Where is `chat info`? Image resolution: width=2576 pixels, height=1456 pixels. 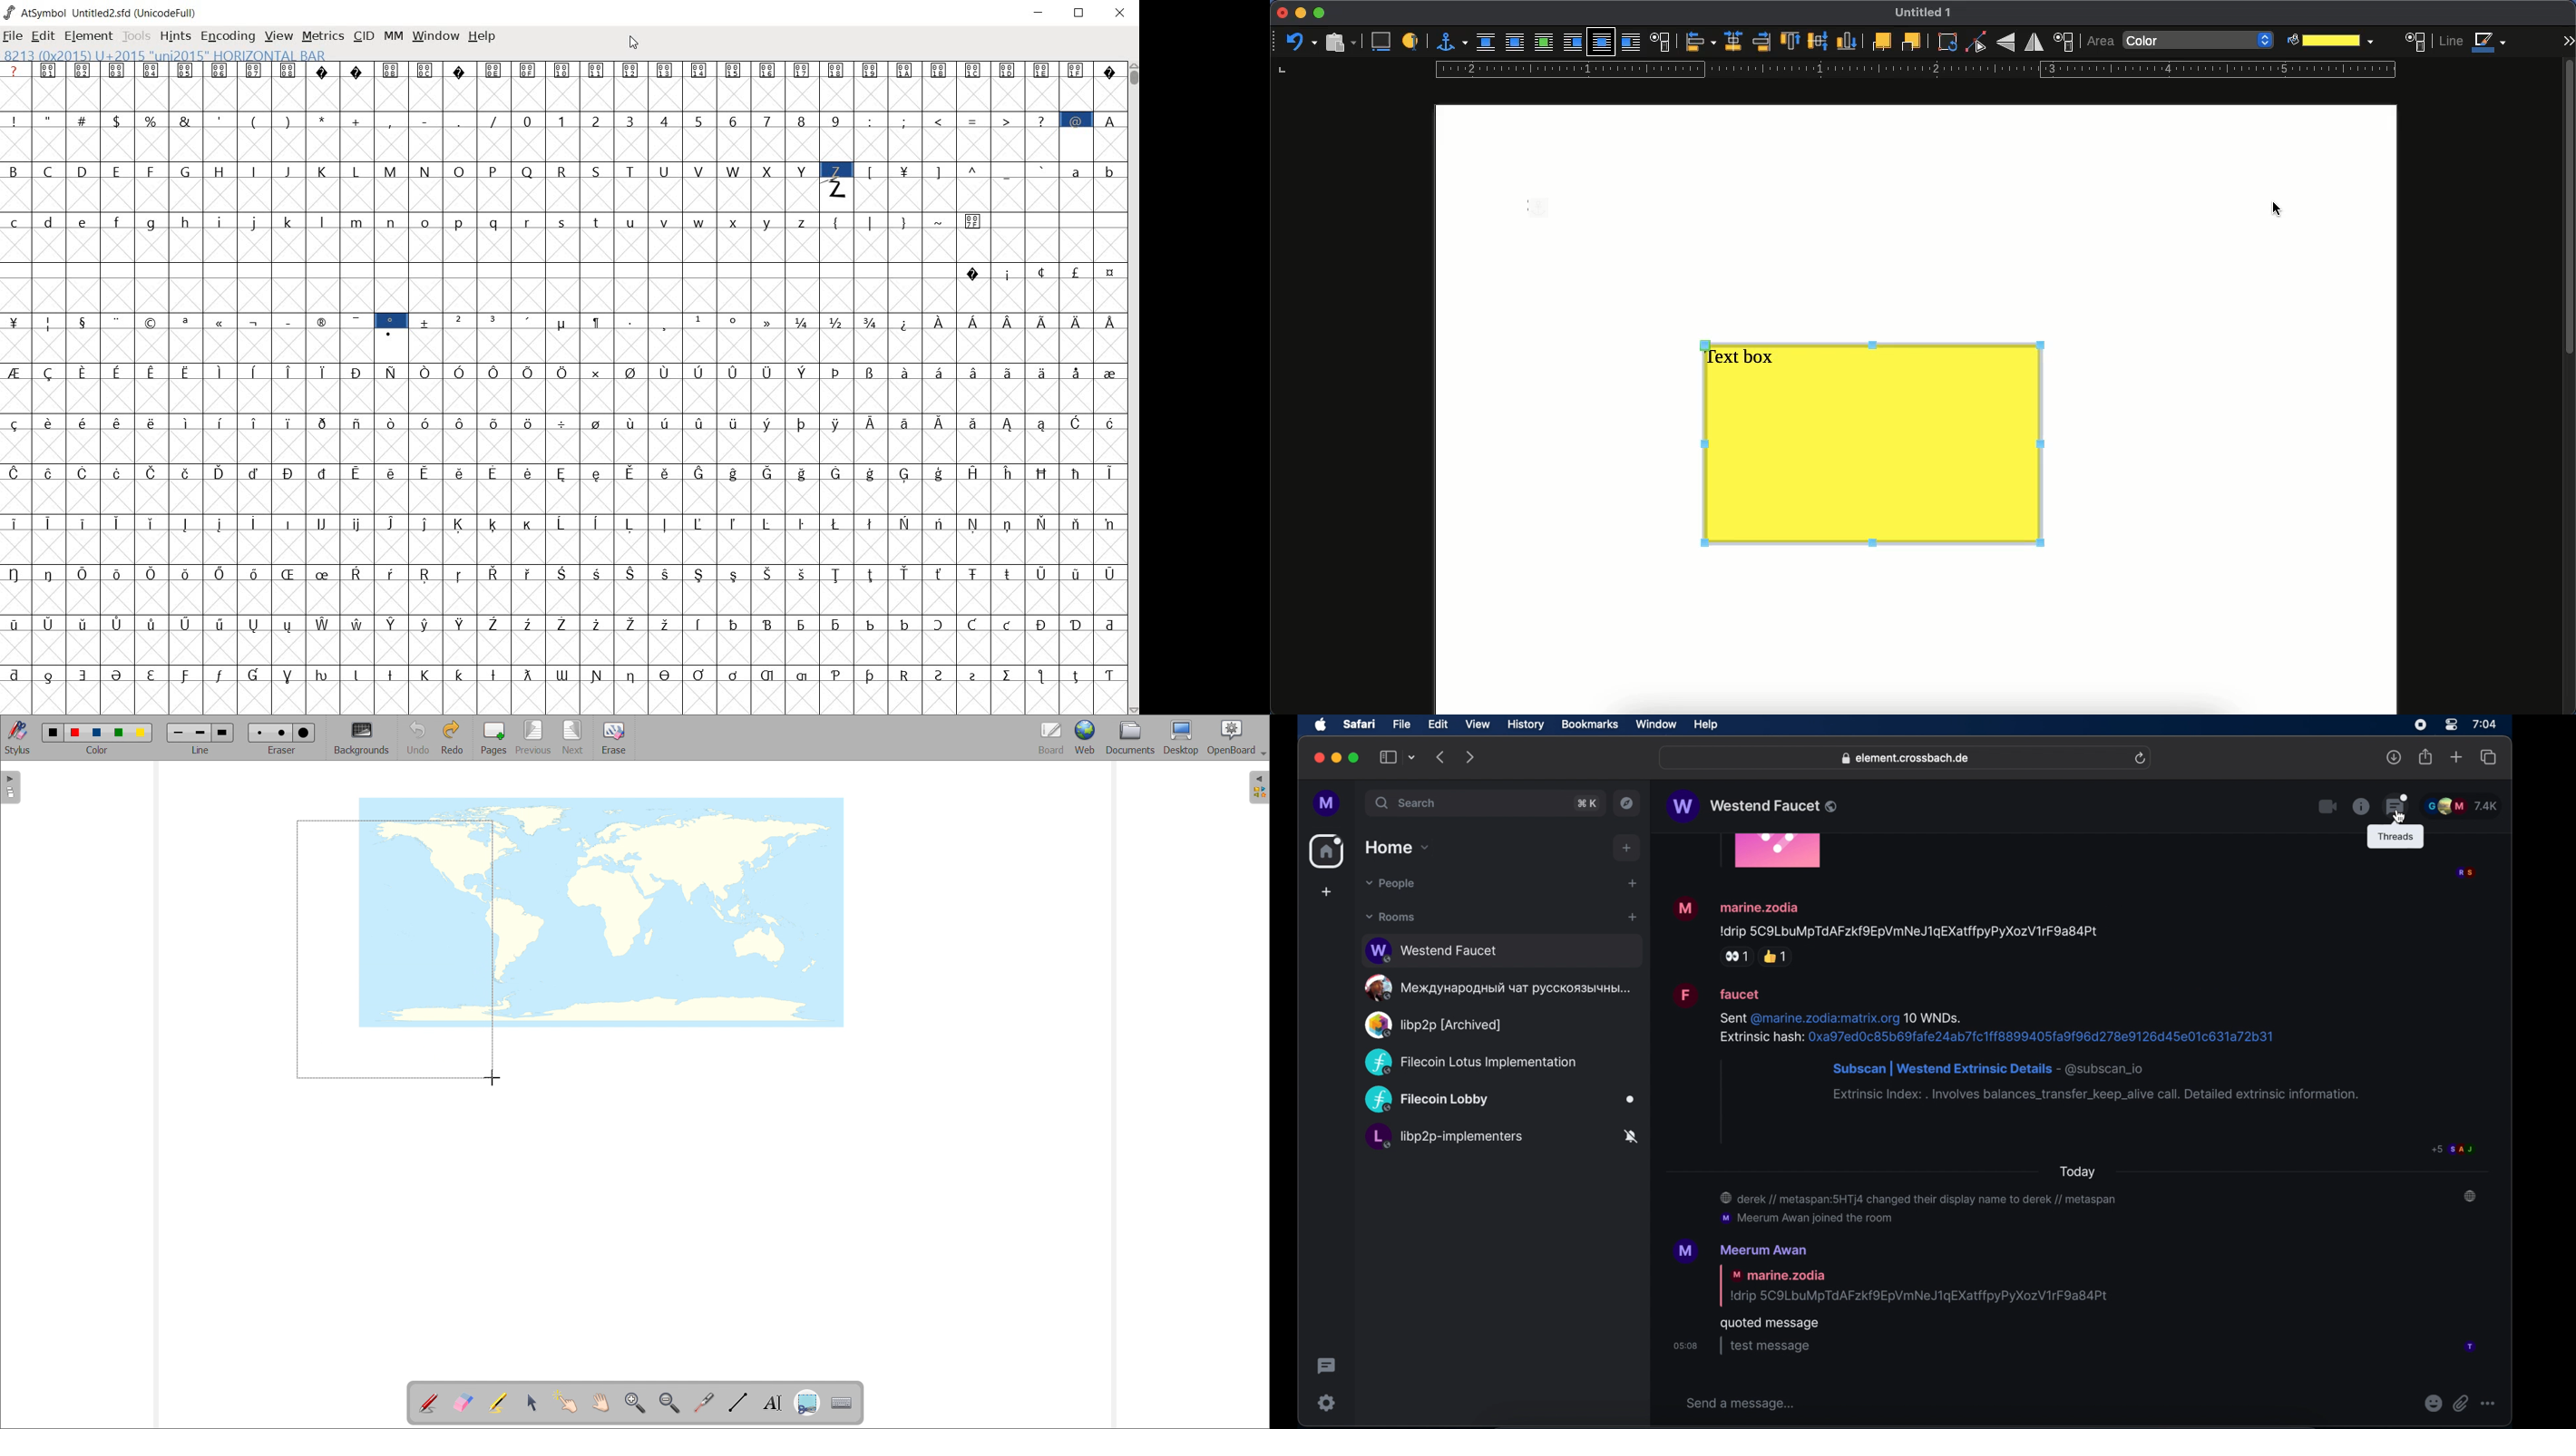 chat info is located at coordinates (2362, 806).